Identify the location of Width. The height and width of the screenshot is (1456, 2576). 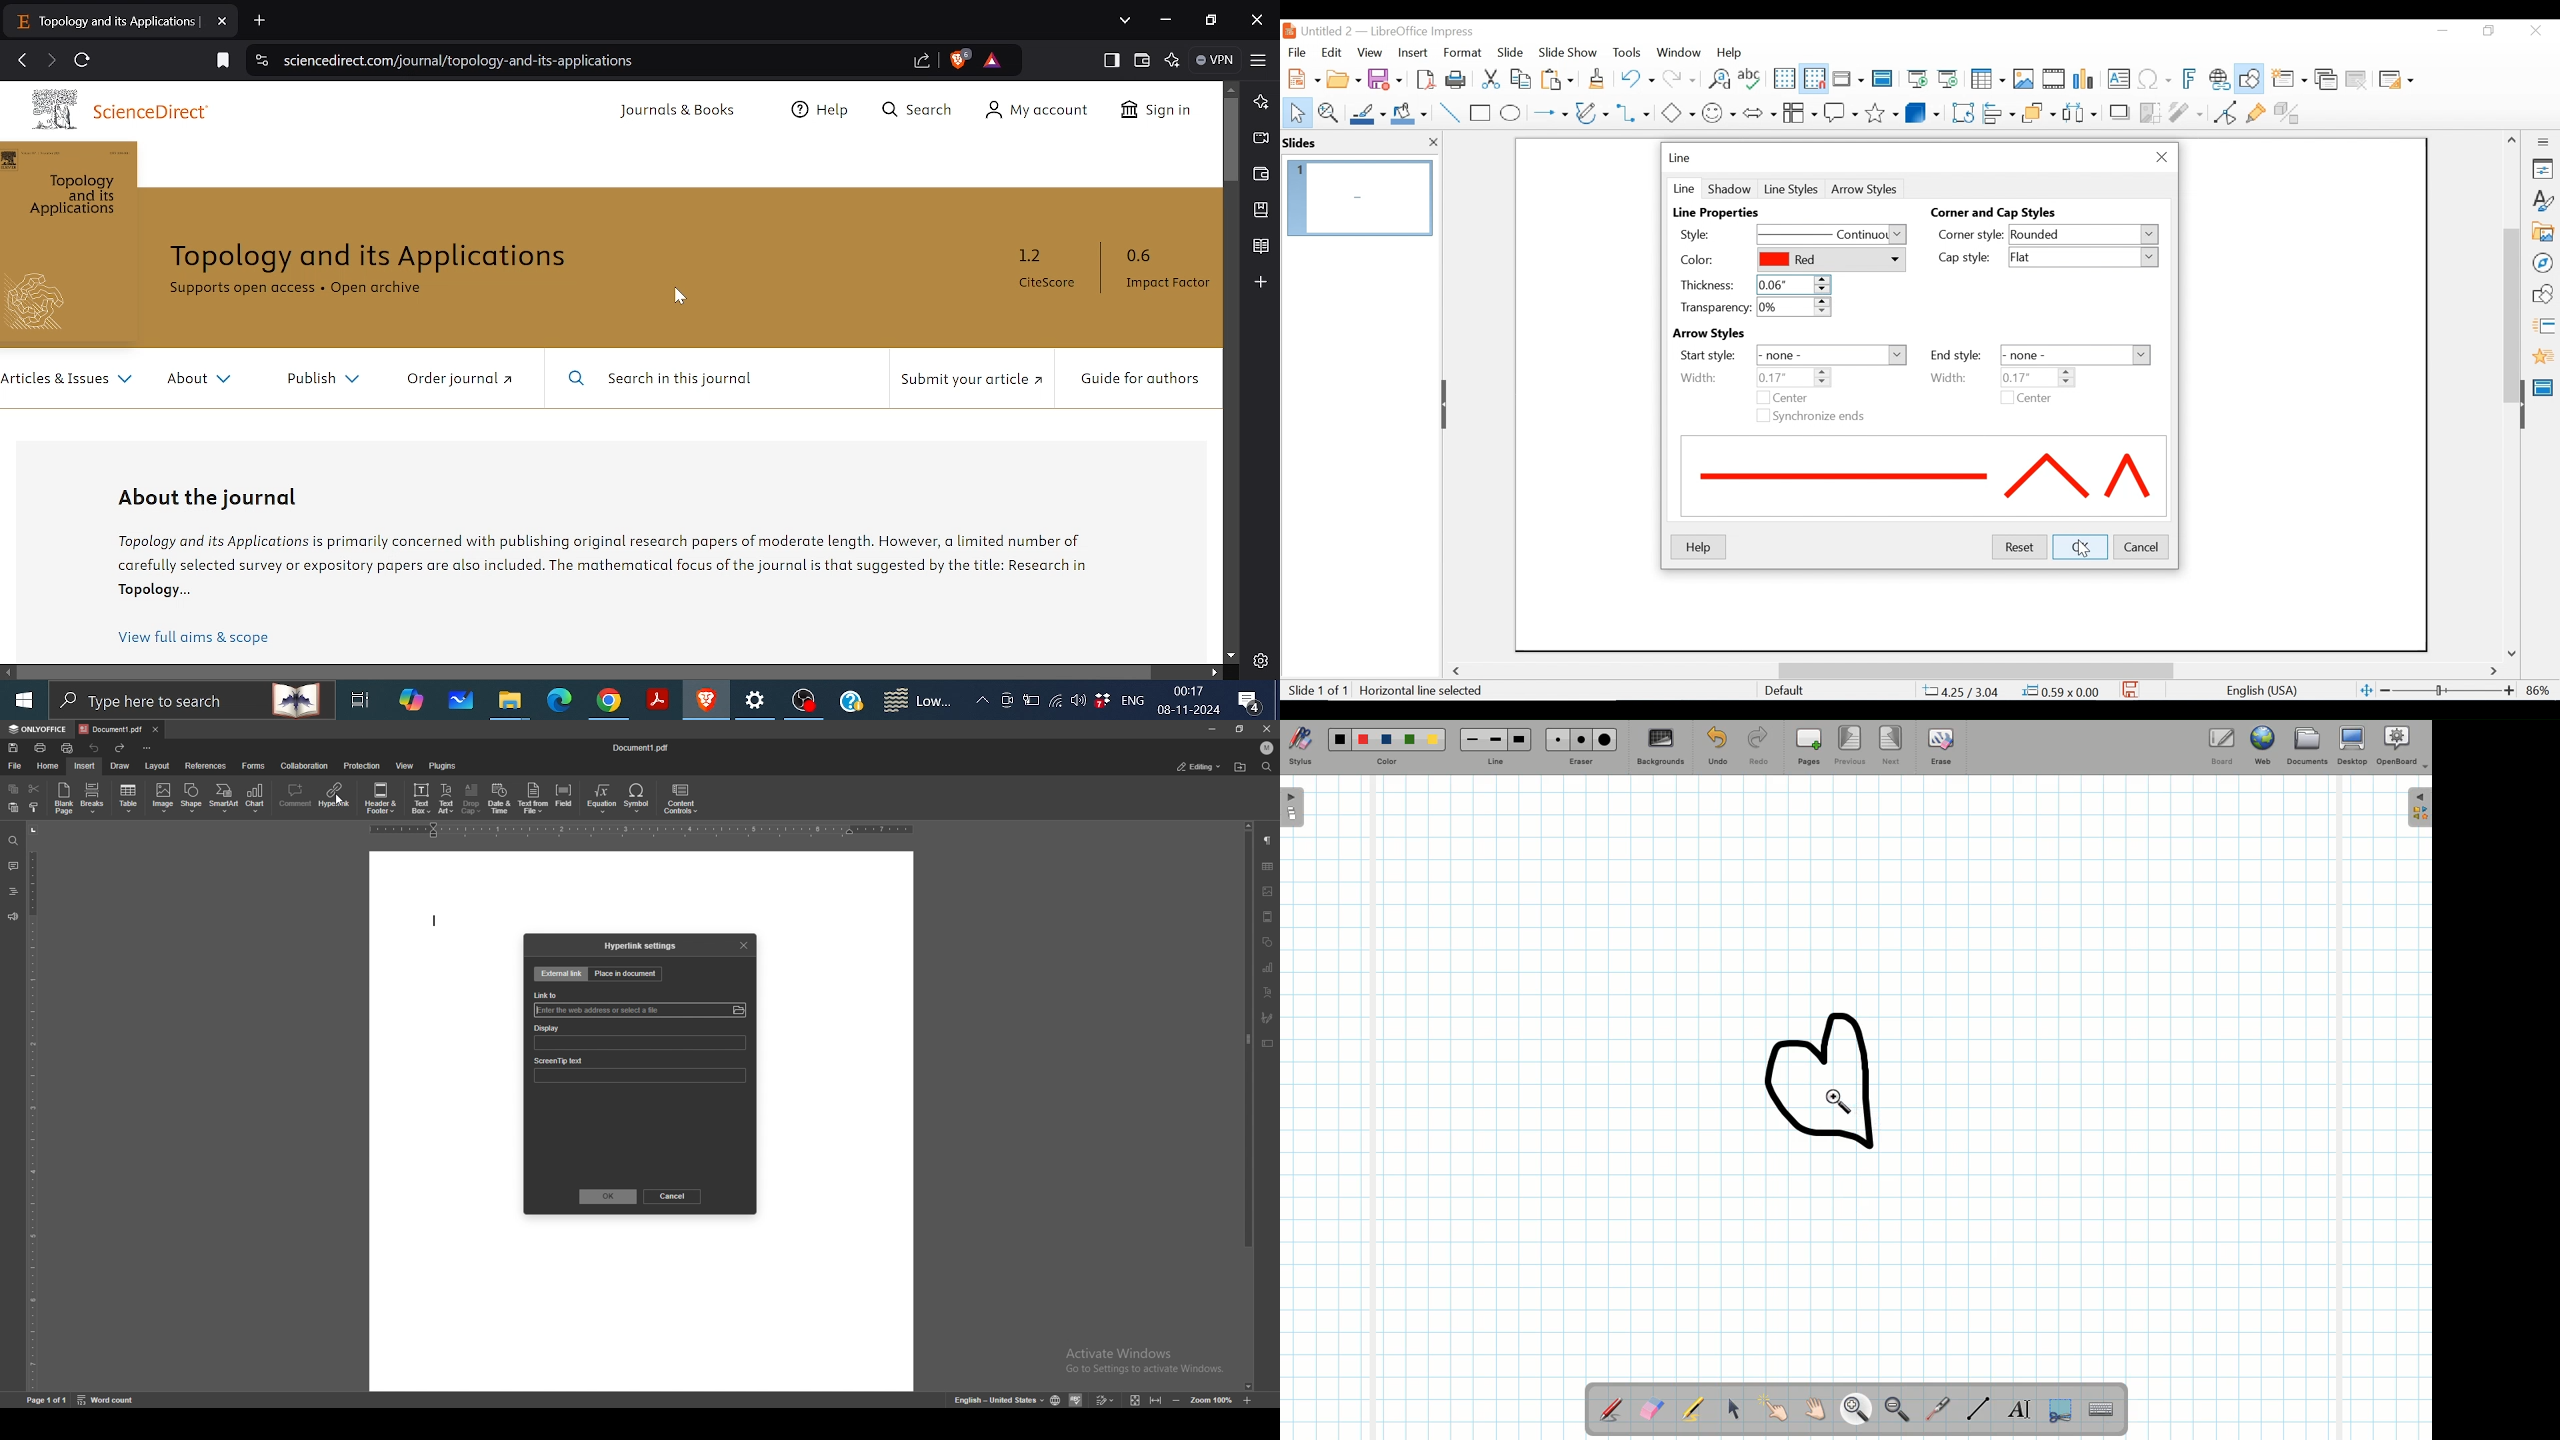
(1958, 377).